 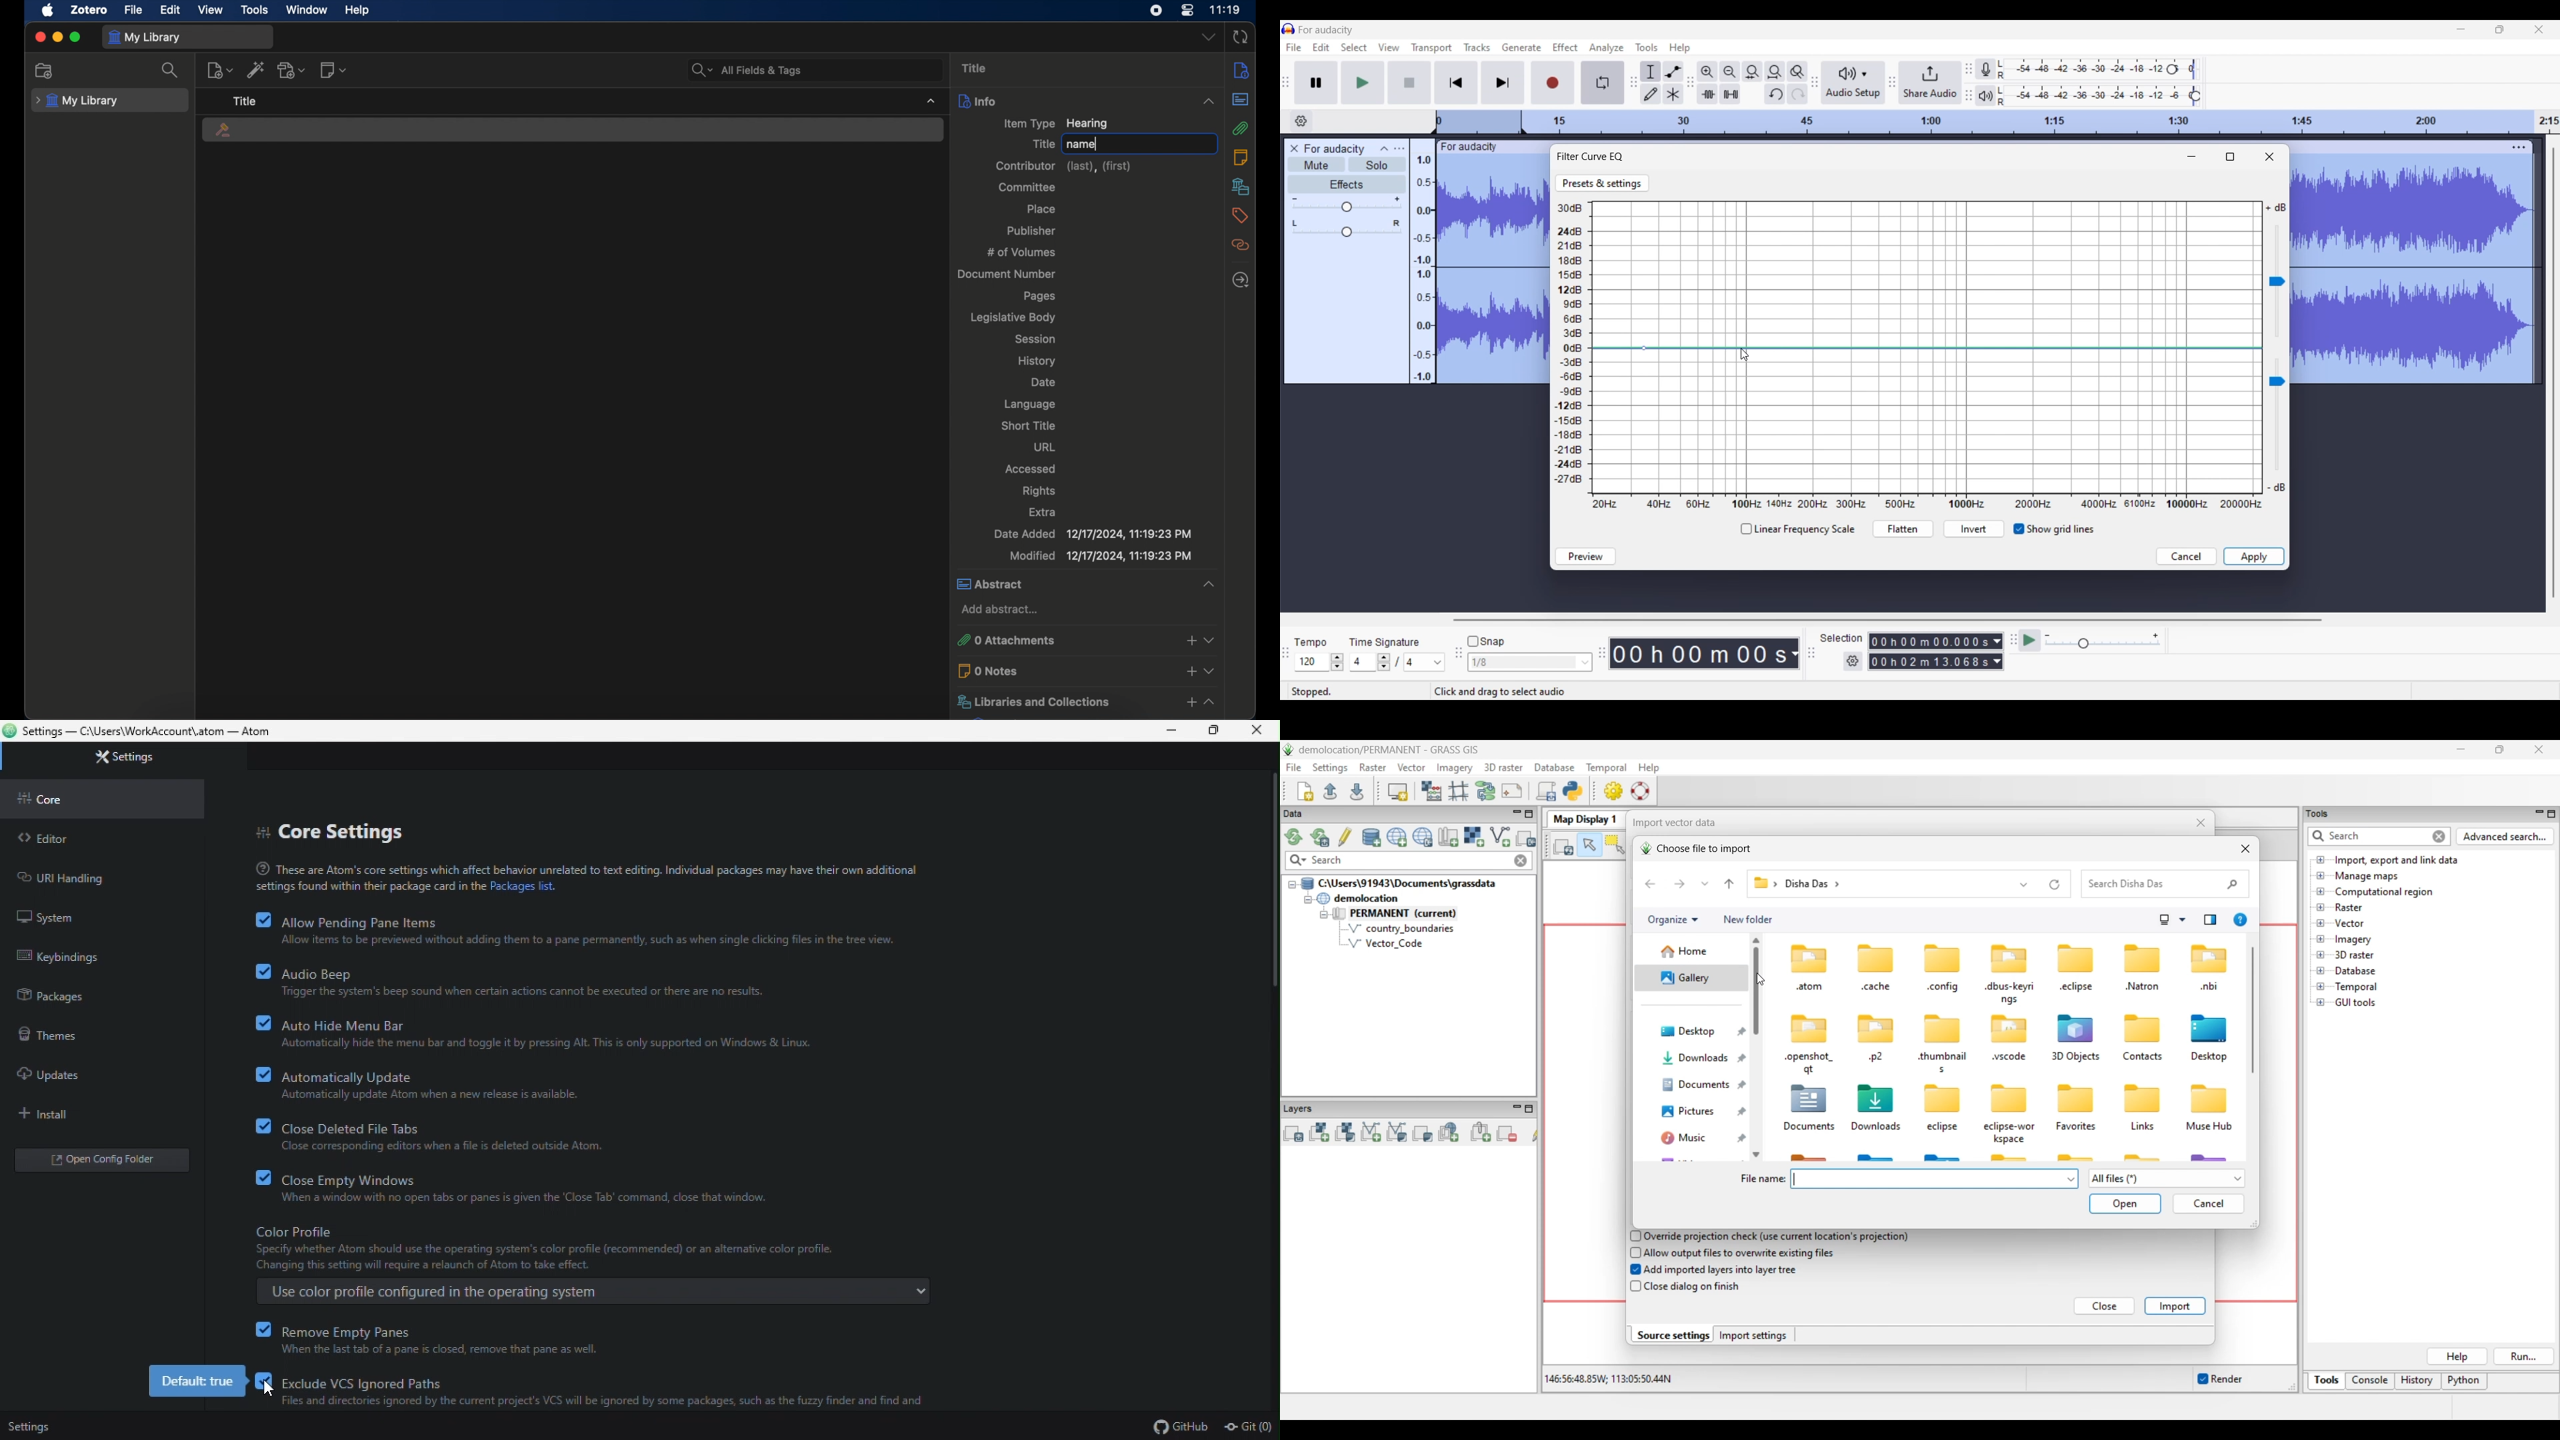 What do you see at coordinates (1523, 663) in the screenshot?
I see `Type in snap` at bounding box center [1523, 663].